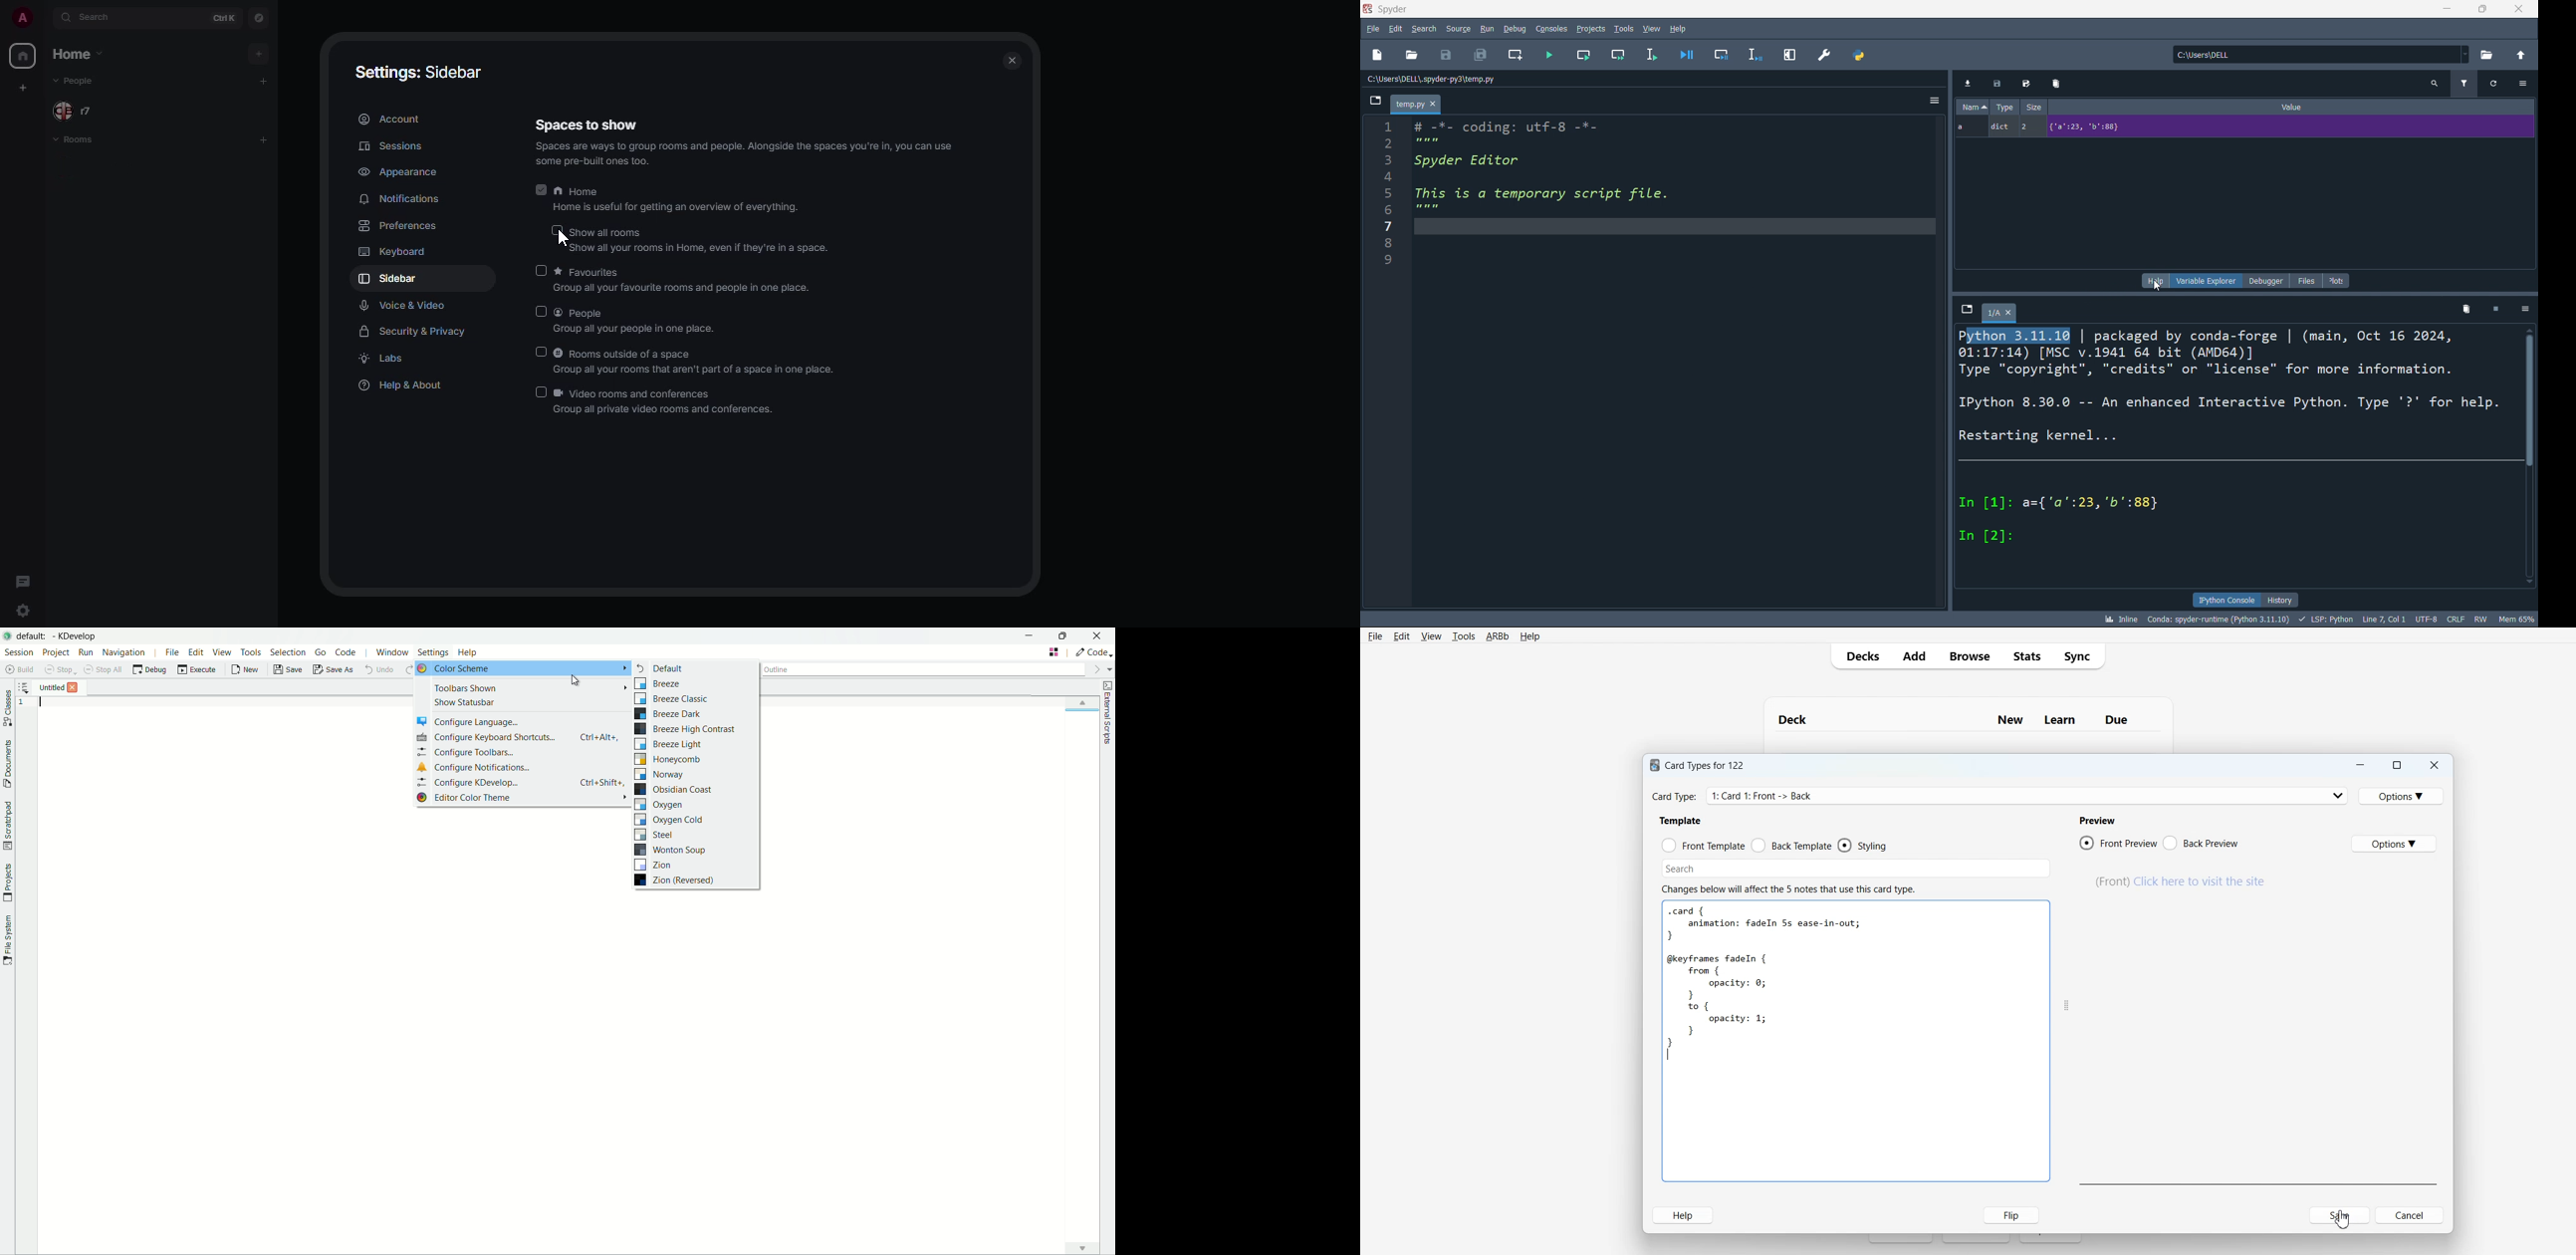  Describe the element at coordinates (1861, 655) in the screenshot. I see `Decks ` at that location.